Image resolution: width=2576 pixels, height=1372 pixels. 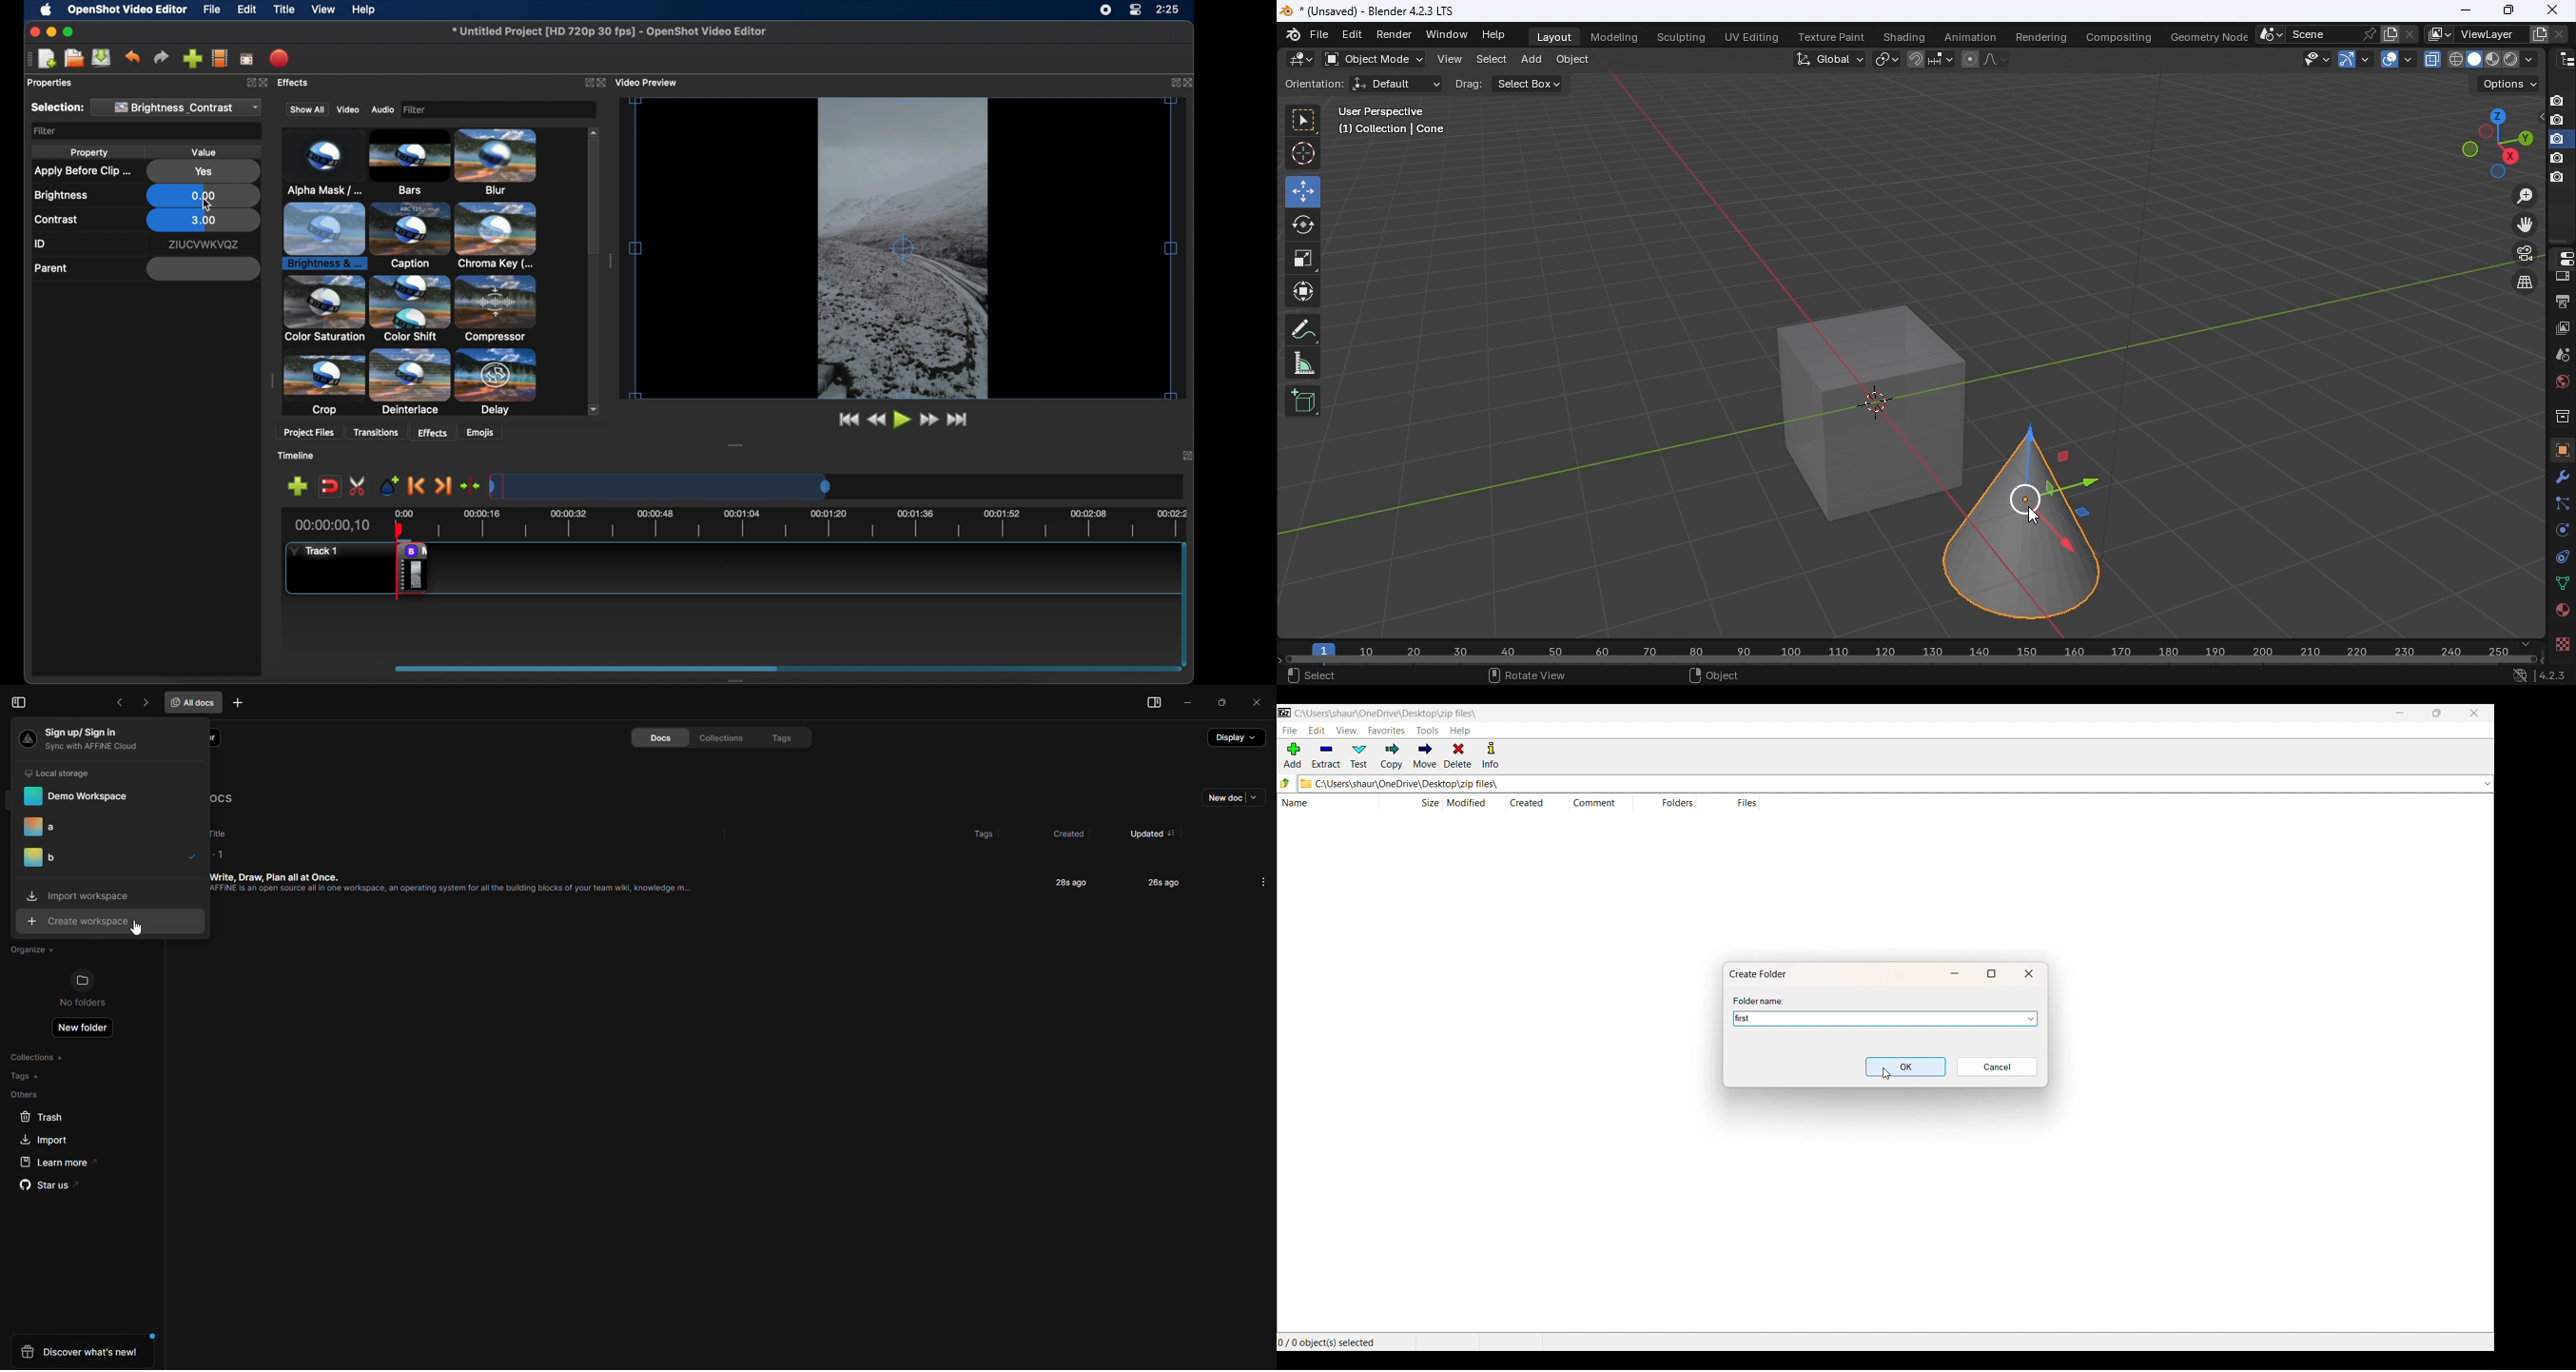 What do you see at coordinates (1352, 35) in the screenshot?
I see `Edit` at bounding box center [1352, 35].